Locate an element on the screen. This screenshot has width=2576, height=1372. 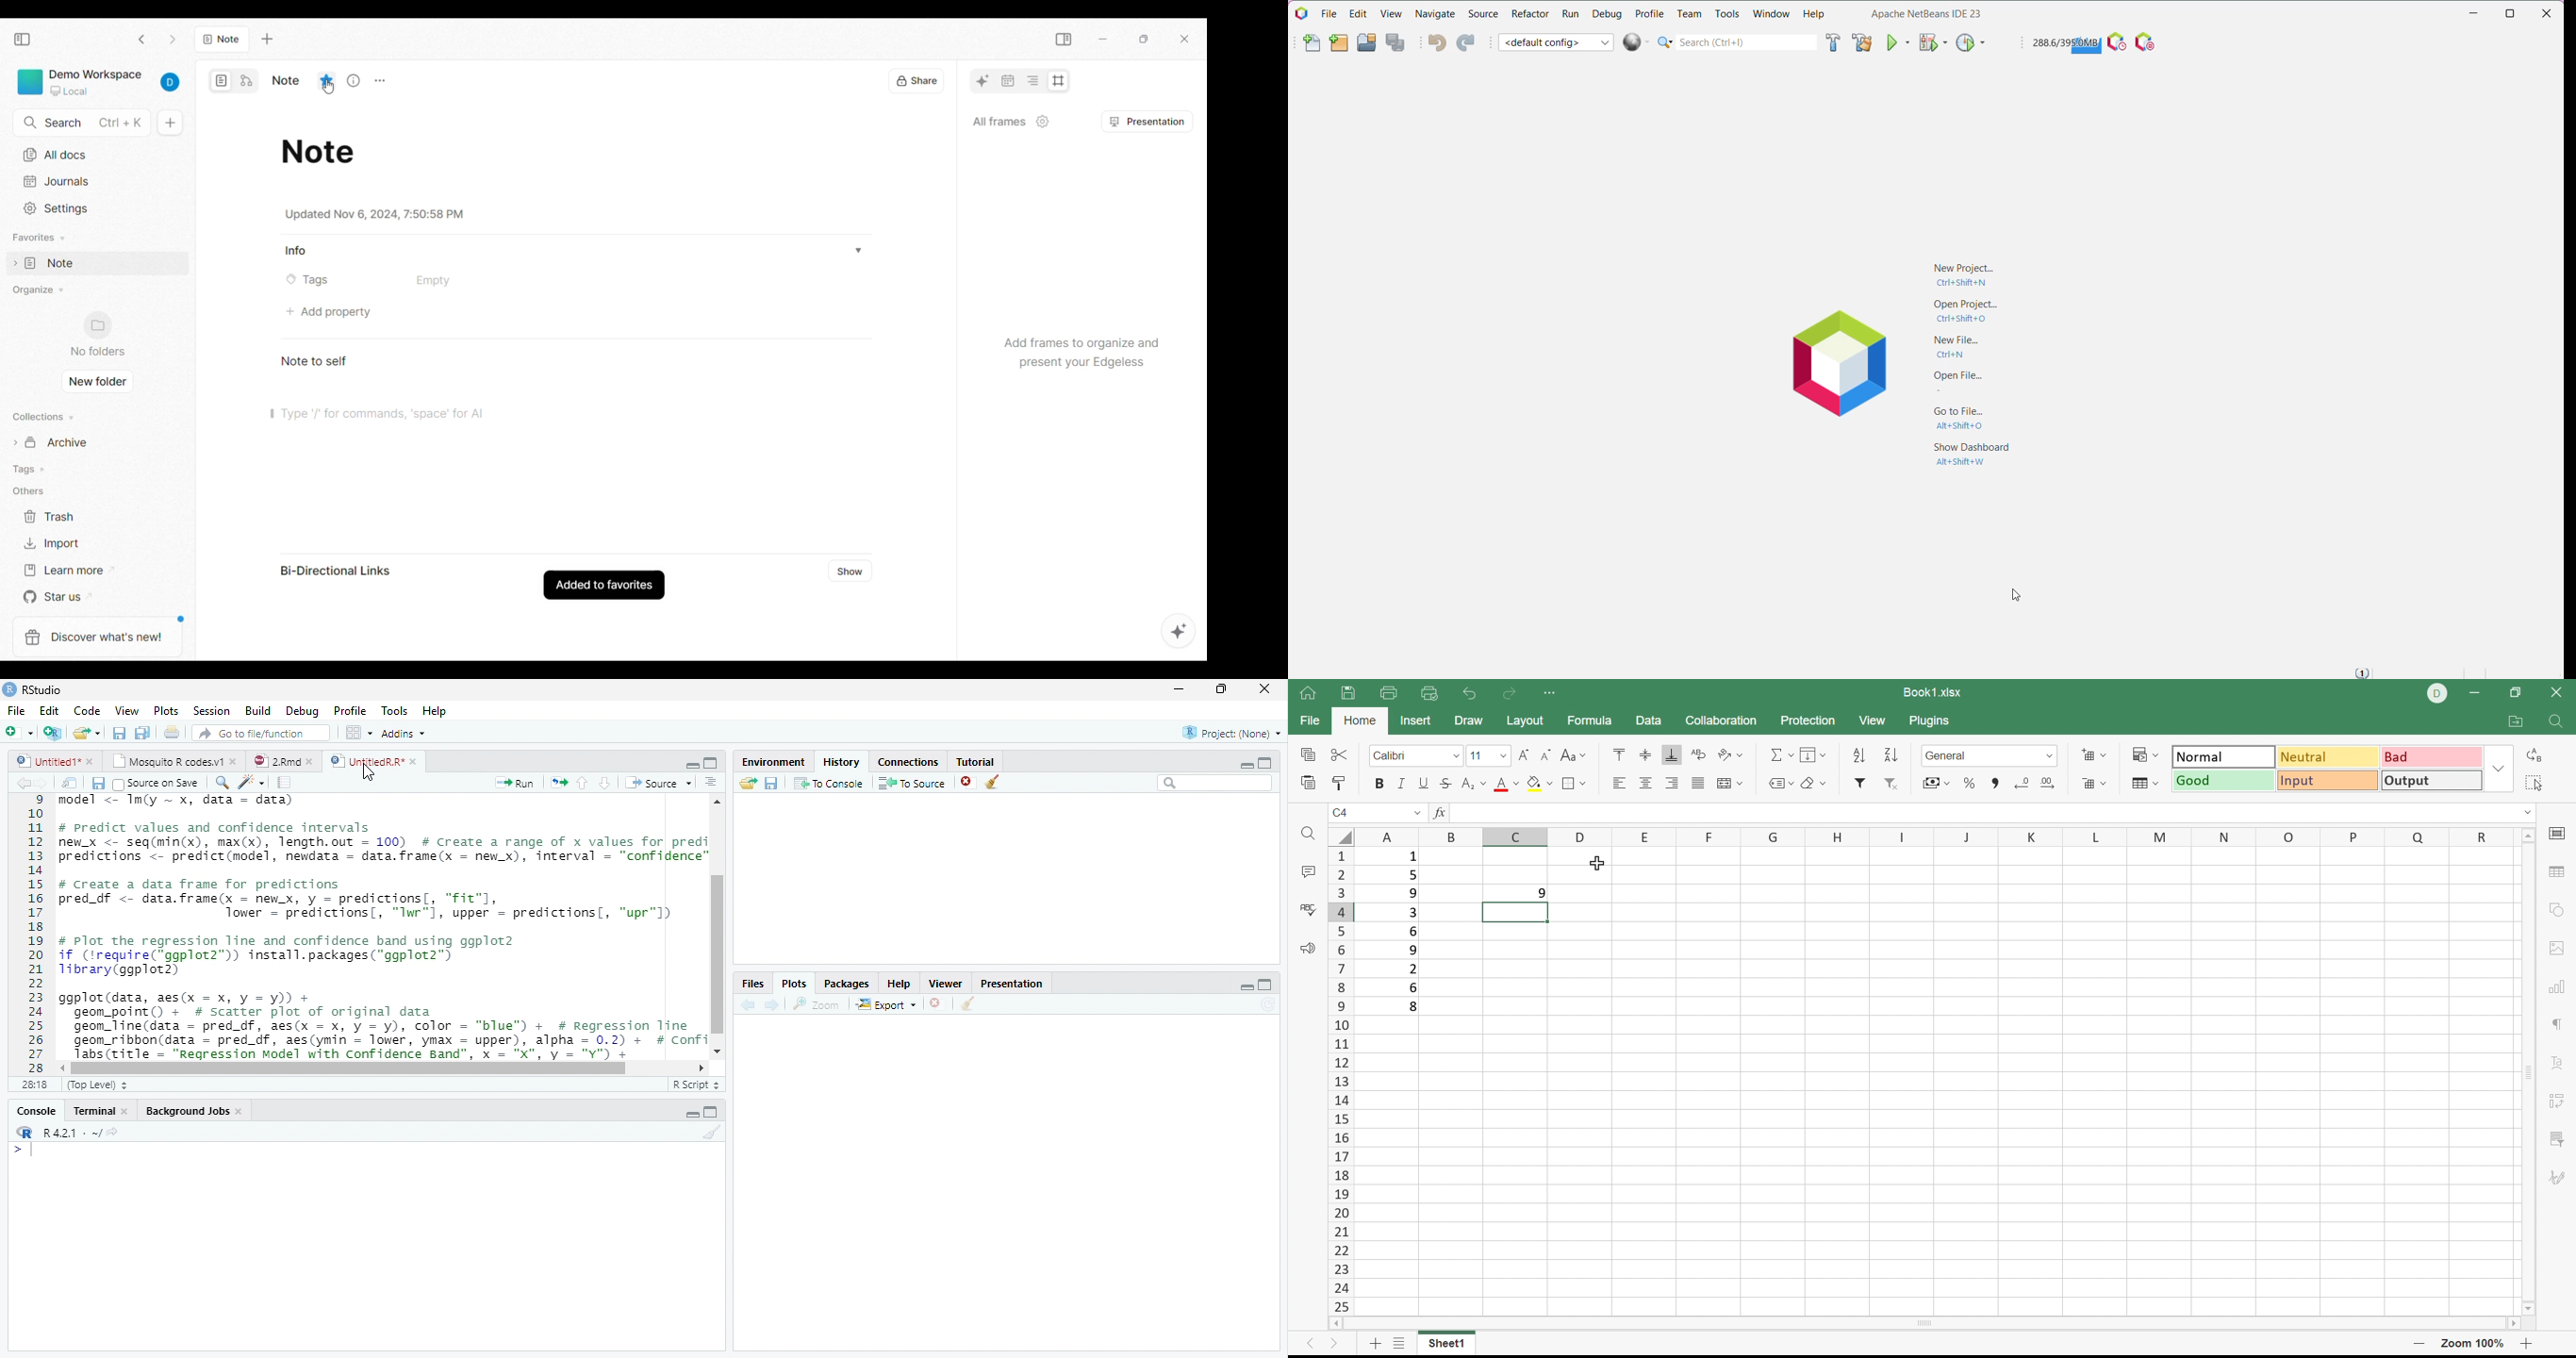
Code is located at coordinates (88, 711).